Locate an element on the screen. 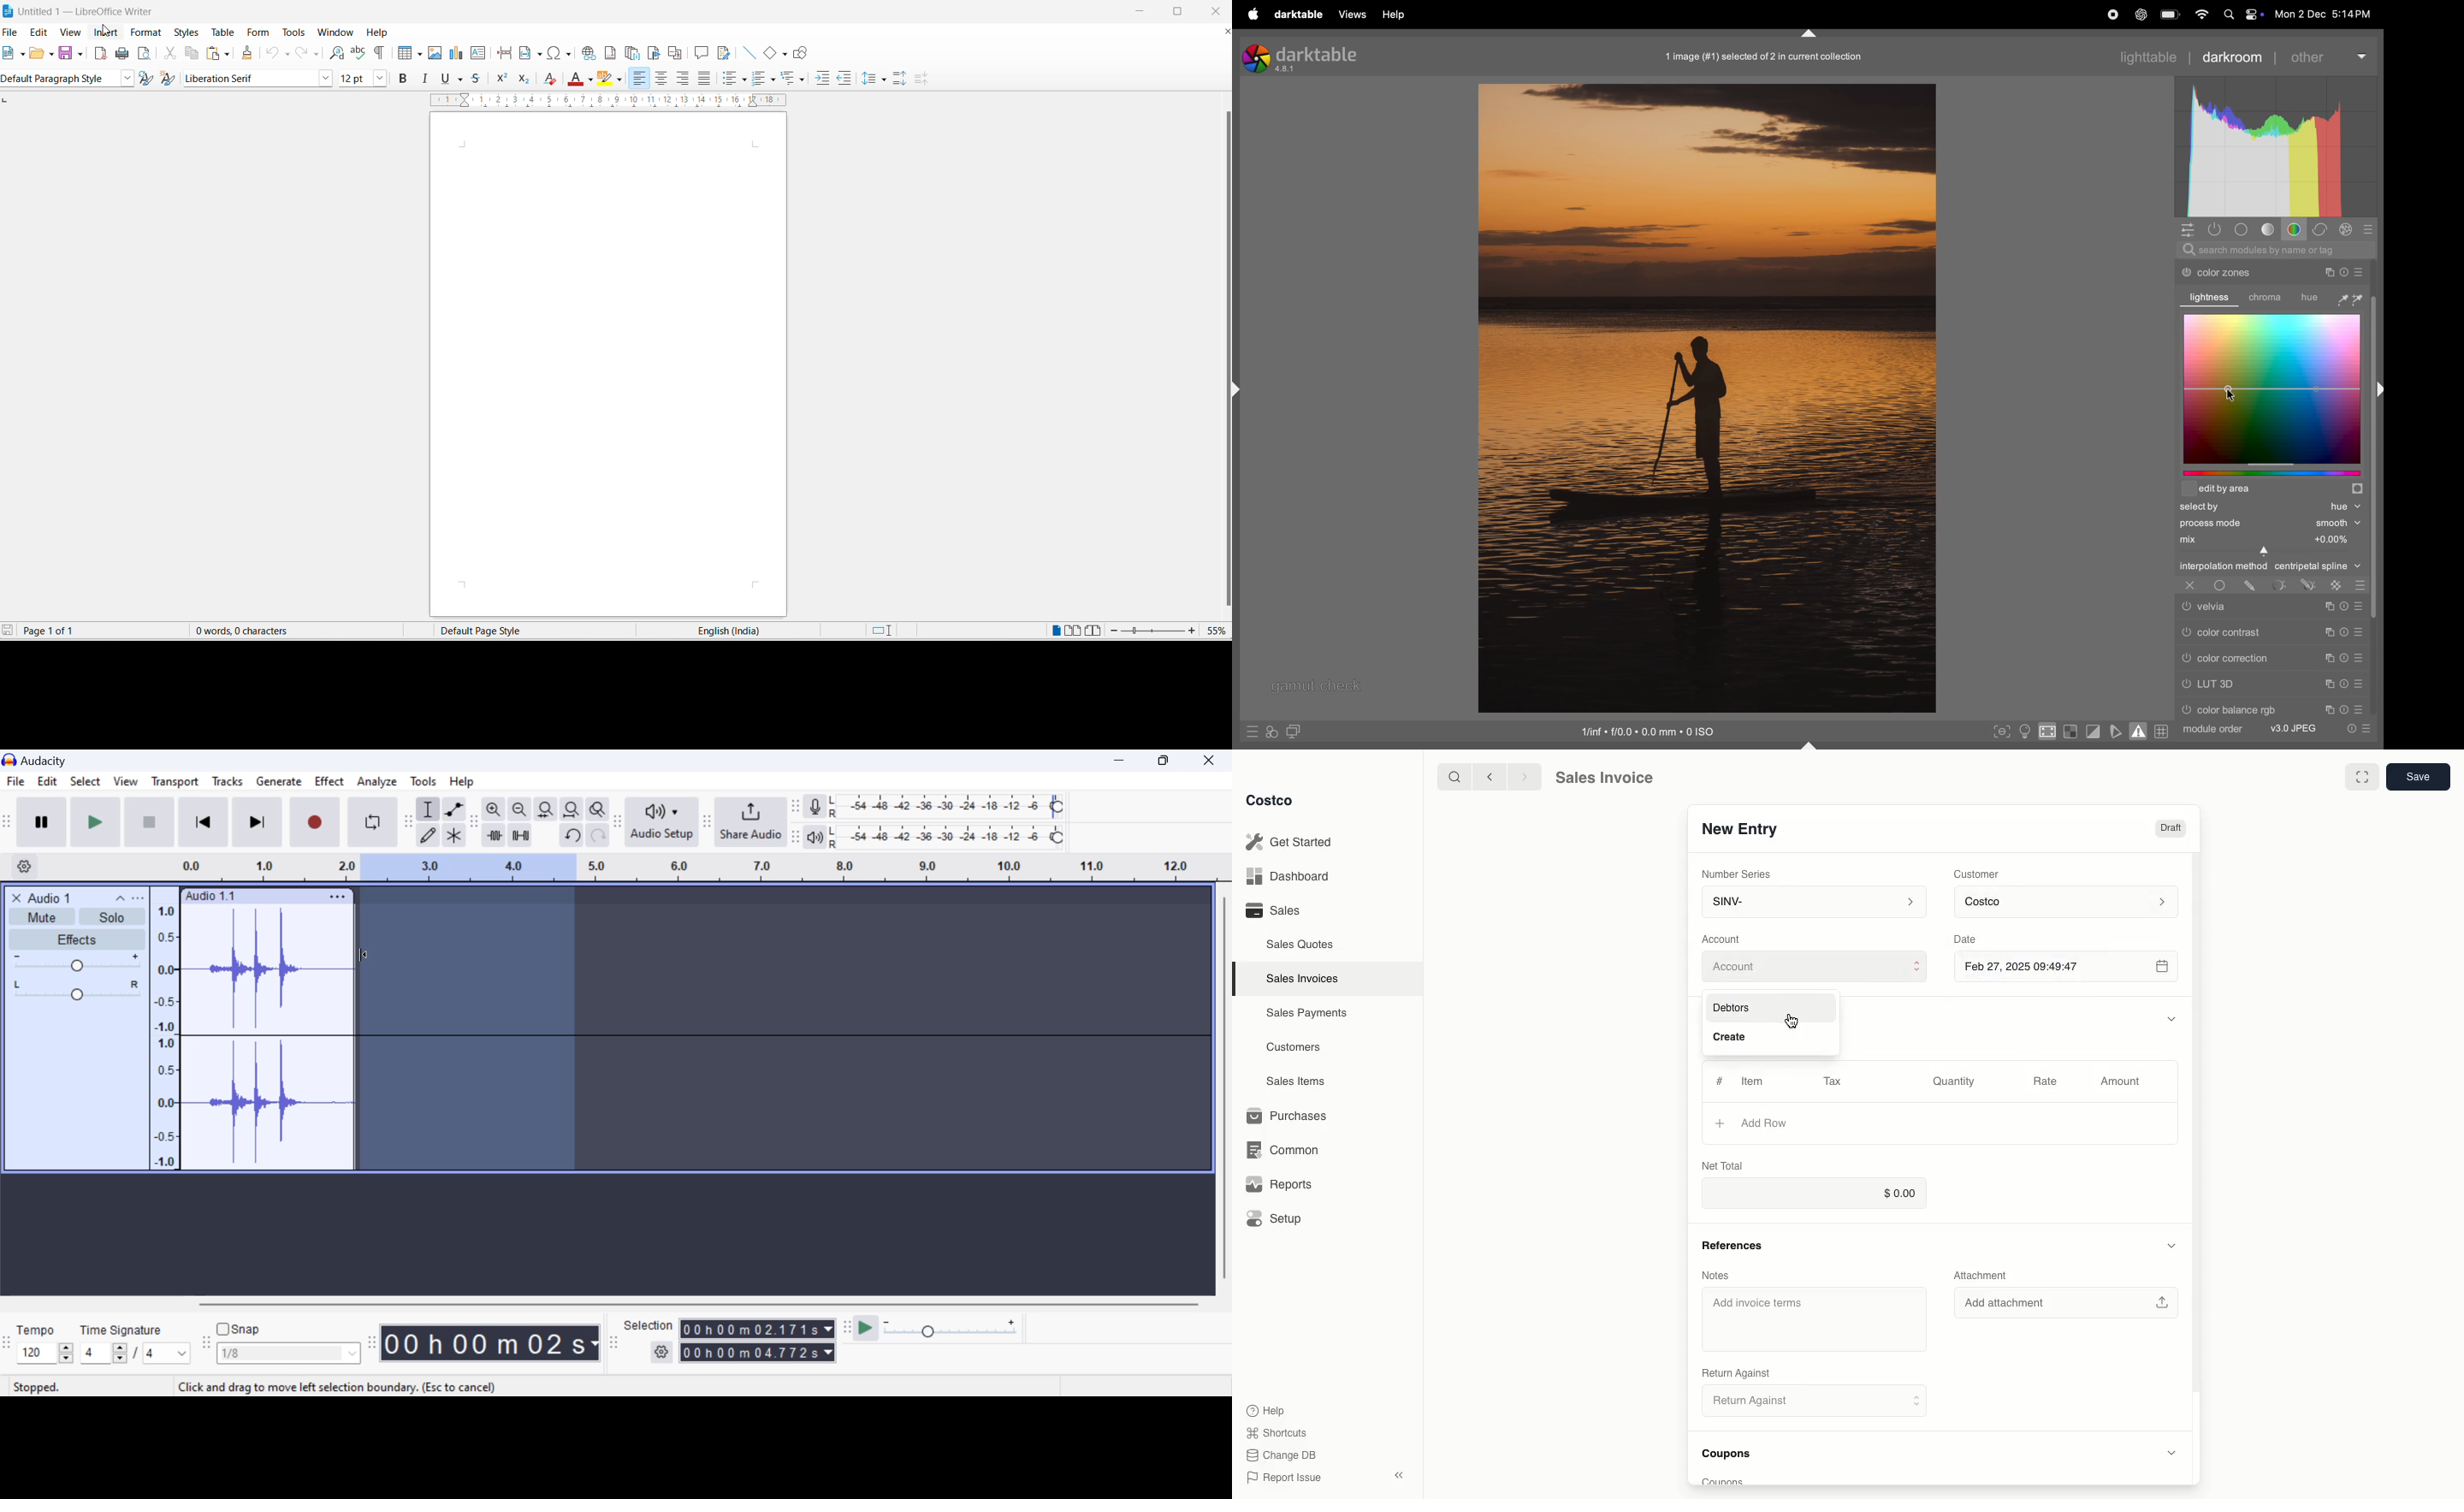 Image resolution: width=2464 pixels, height=1512 pixels. record meter is located at coordinates (816, 808).